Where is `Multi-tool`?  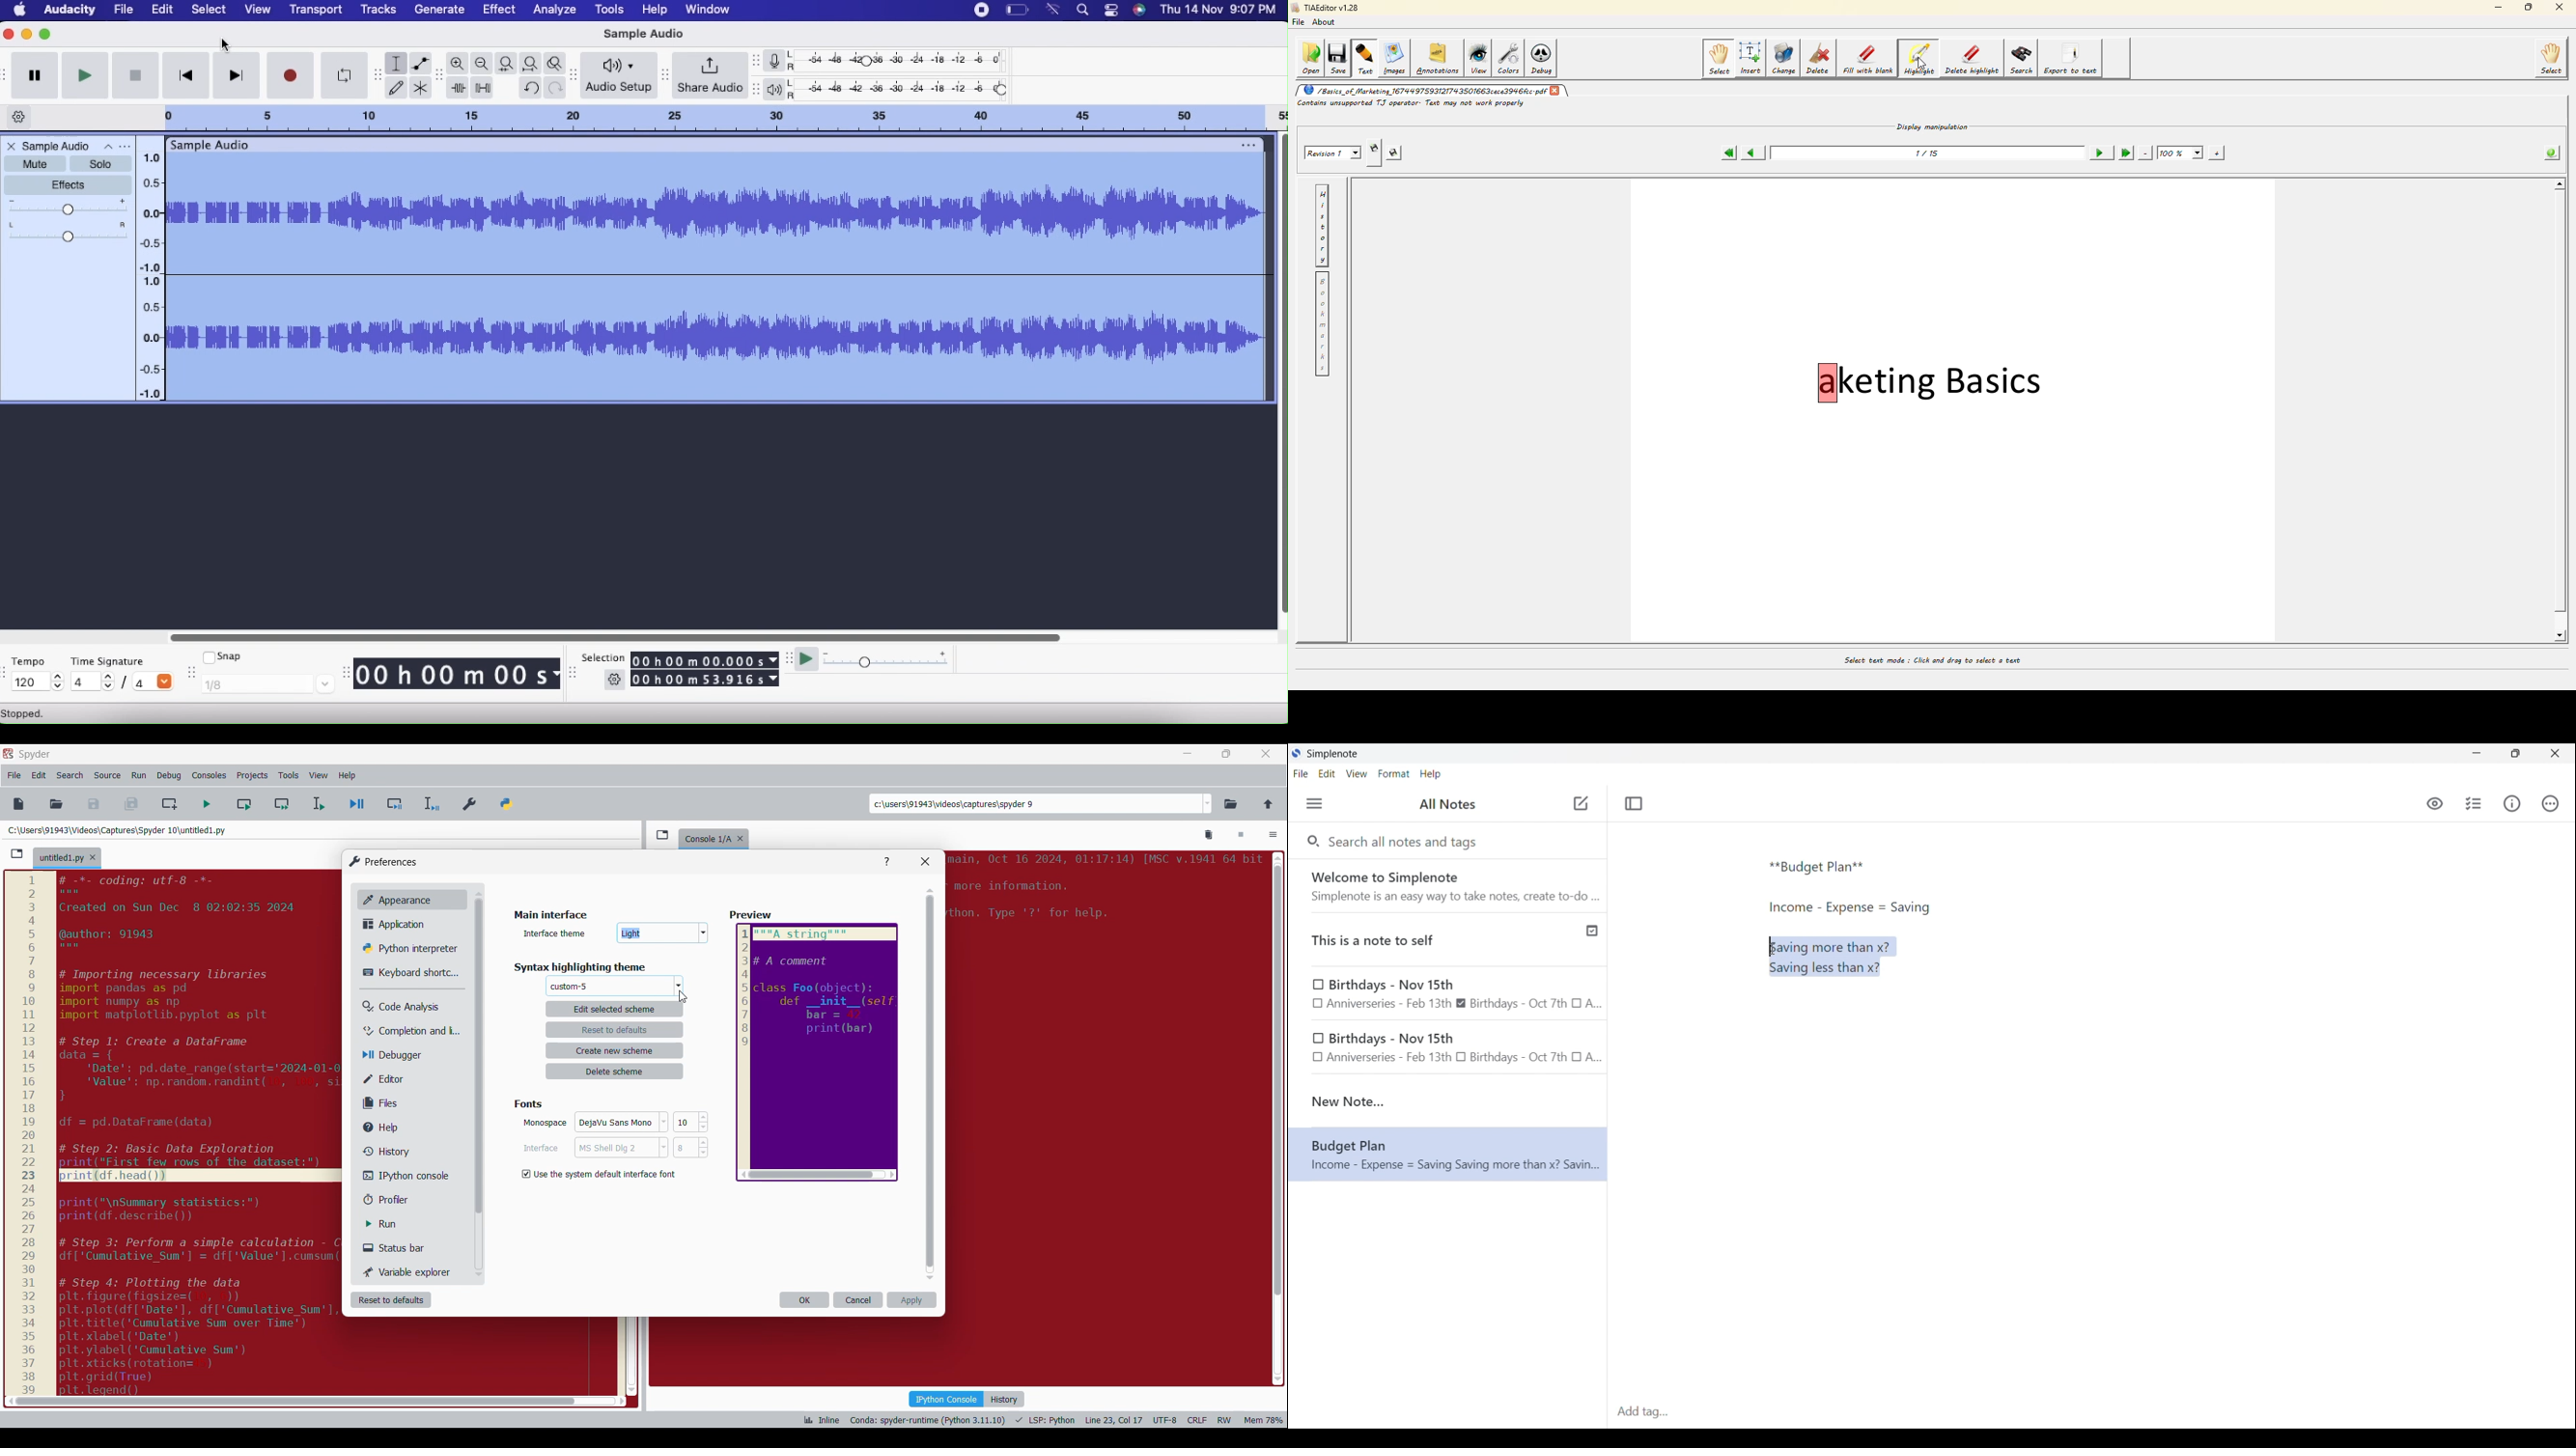 Multi-tool is located at coordinates (423, 87).